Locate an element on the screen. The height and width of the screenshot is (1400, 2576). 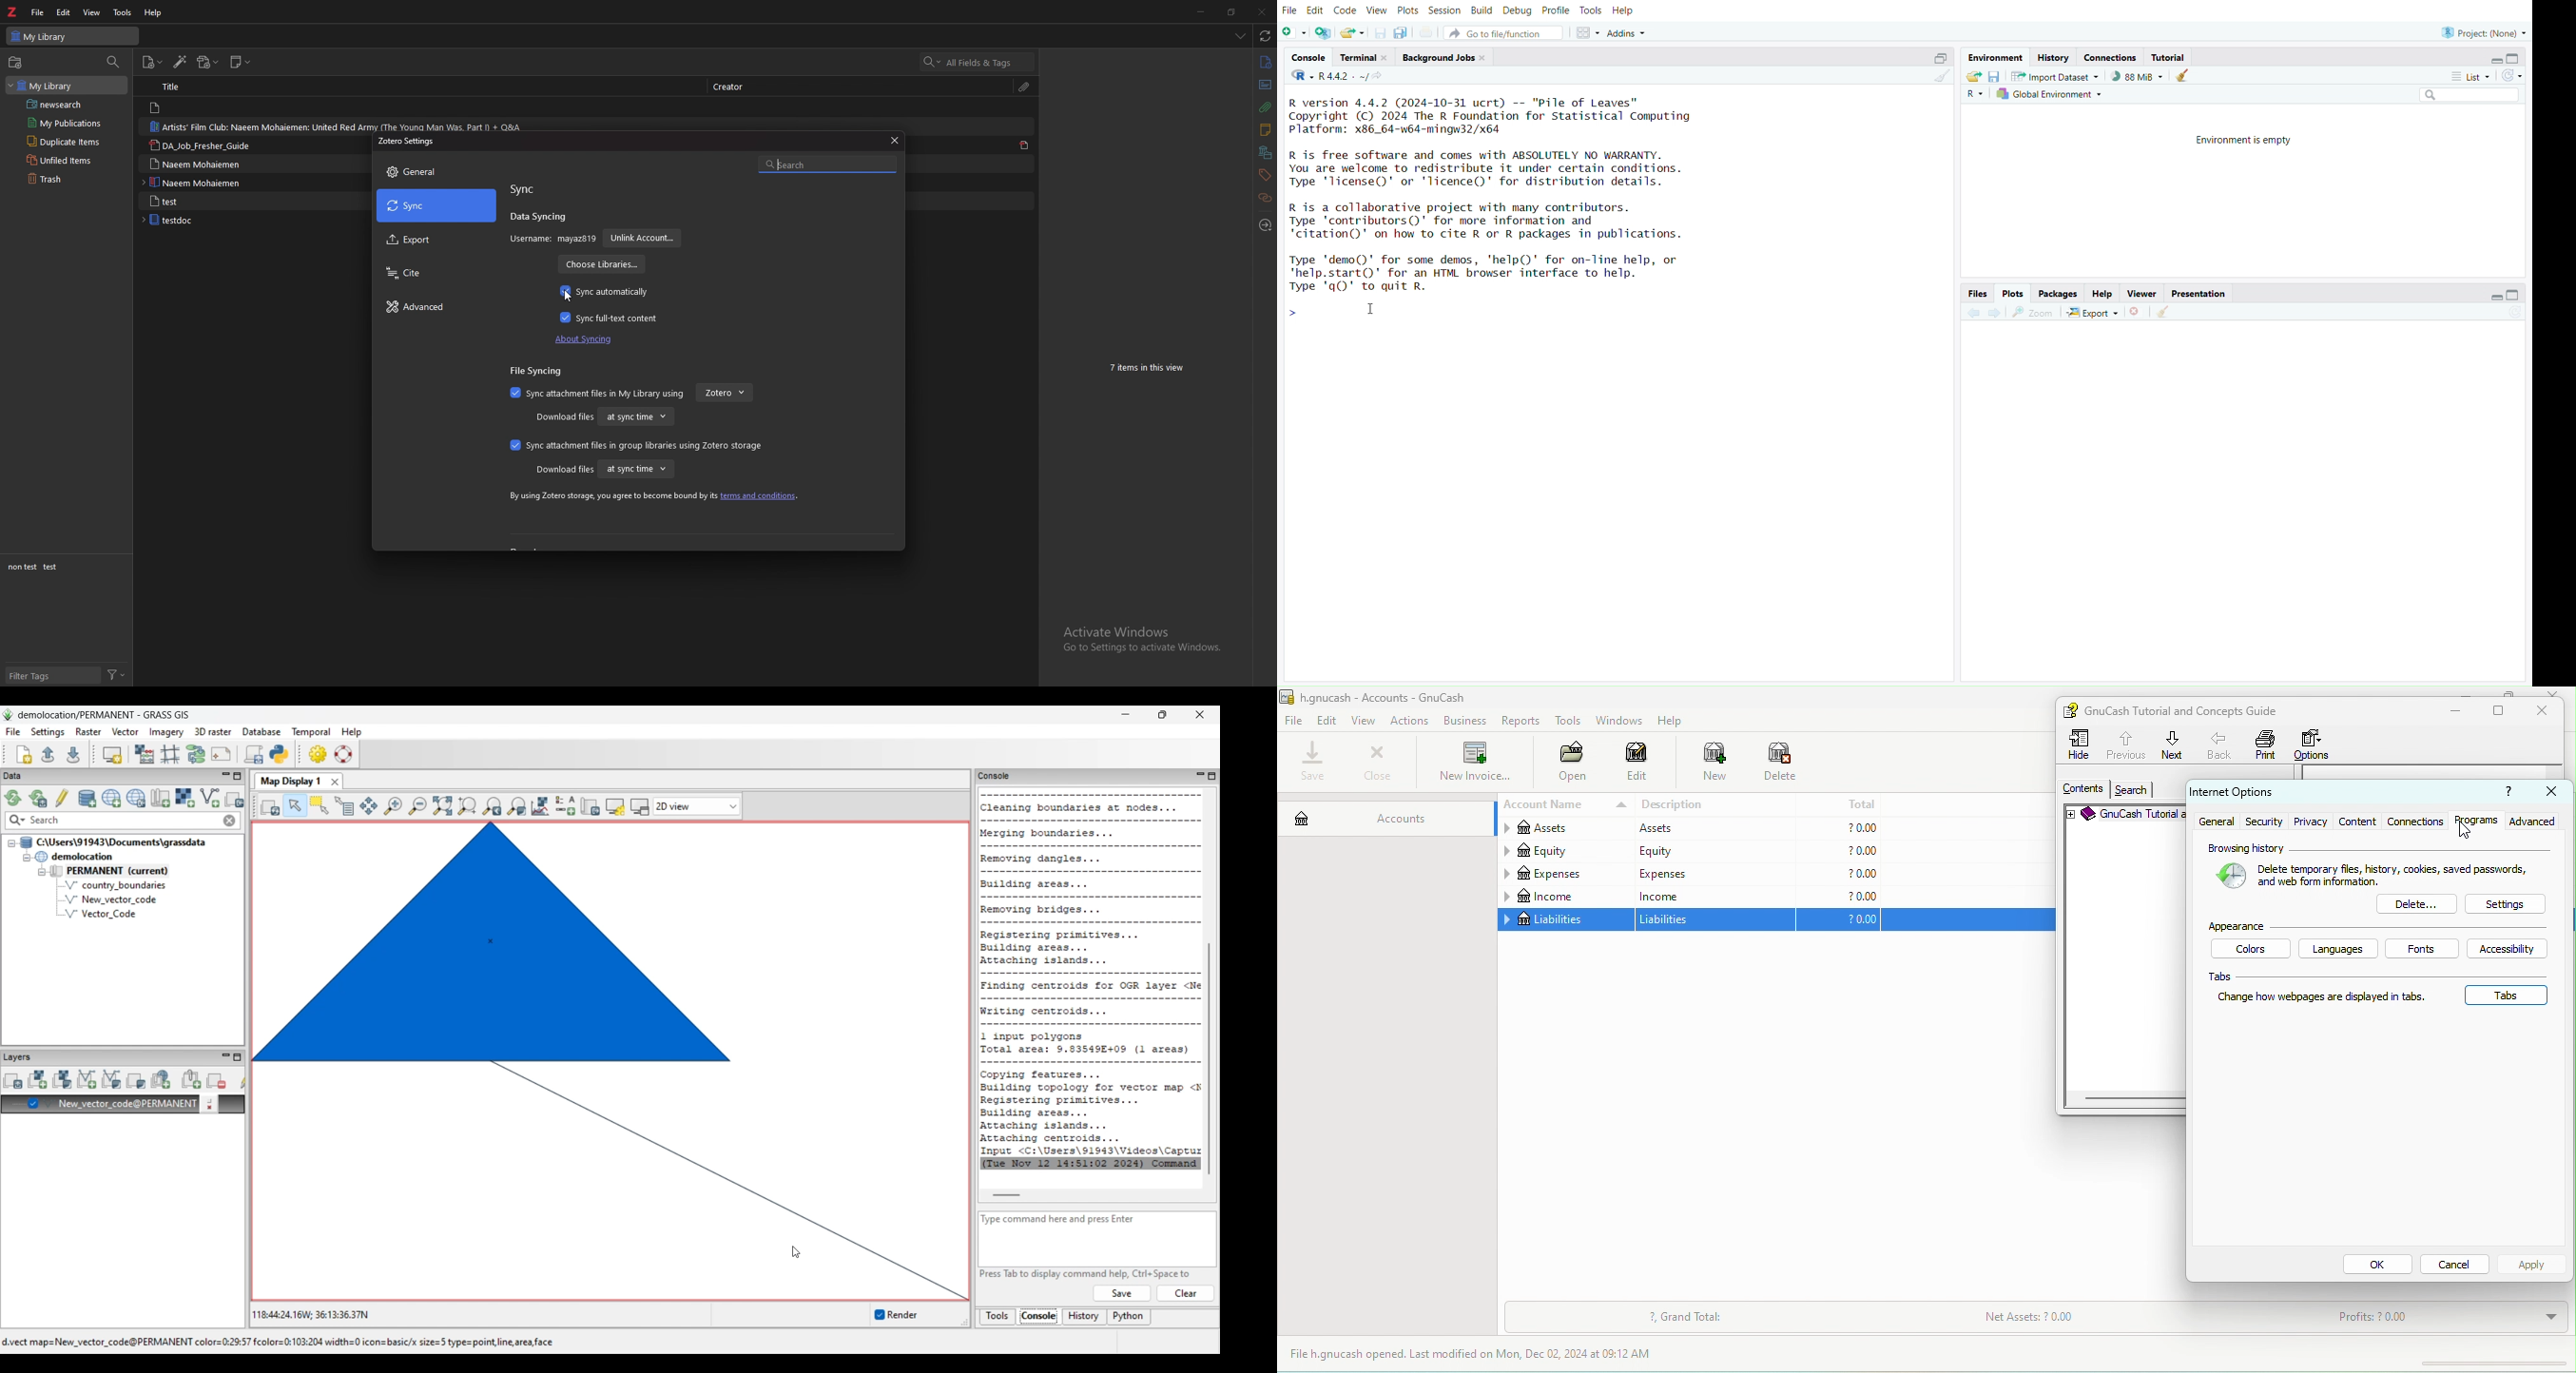
add items by identifier is located at coordinates (182, 63).